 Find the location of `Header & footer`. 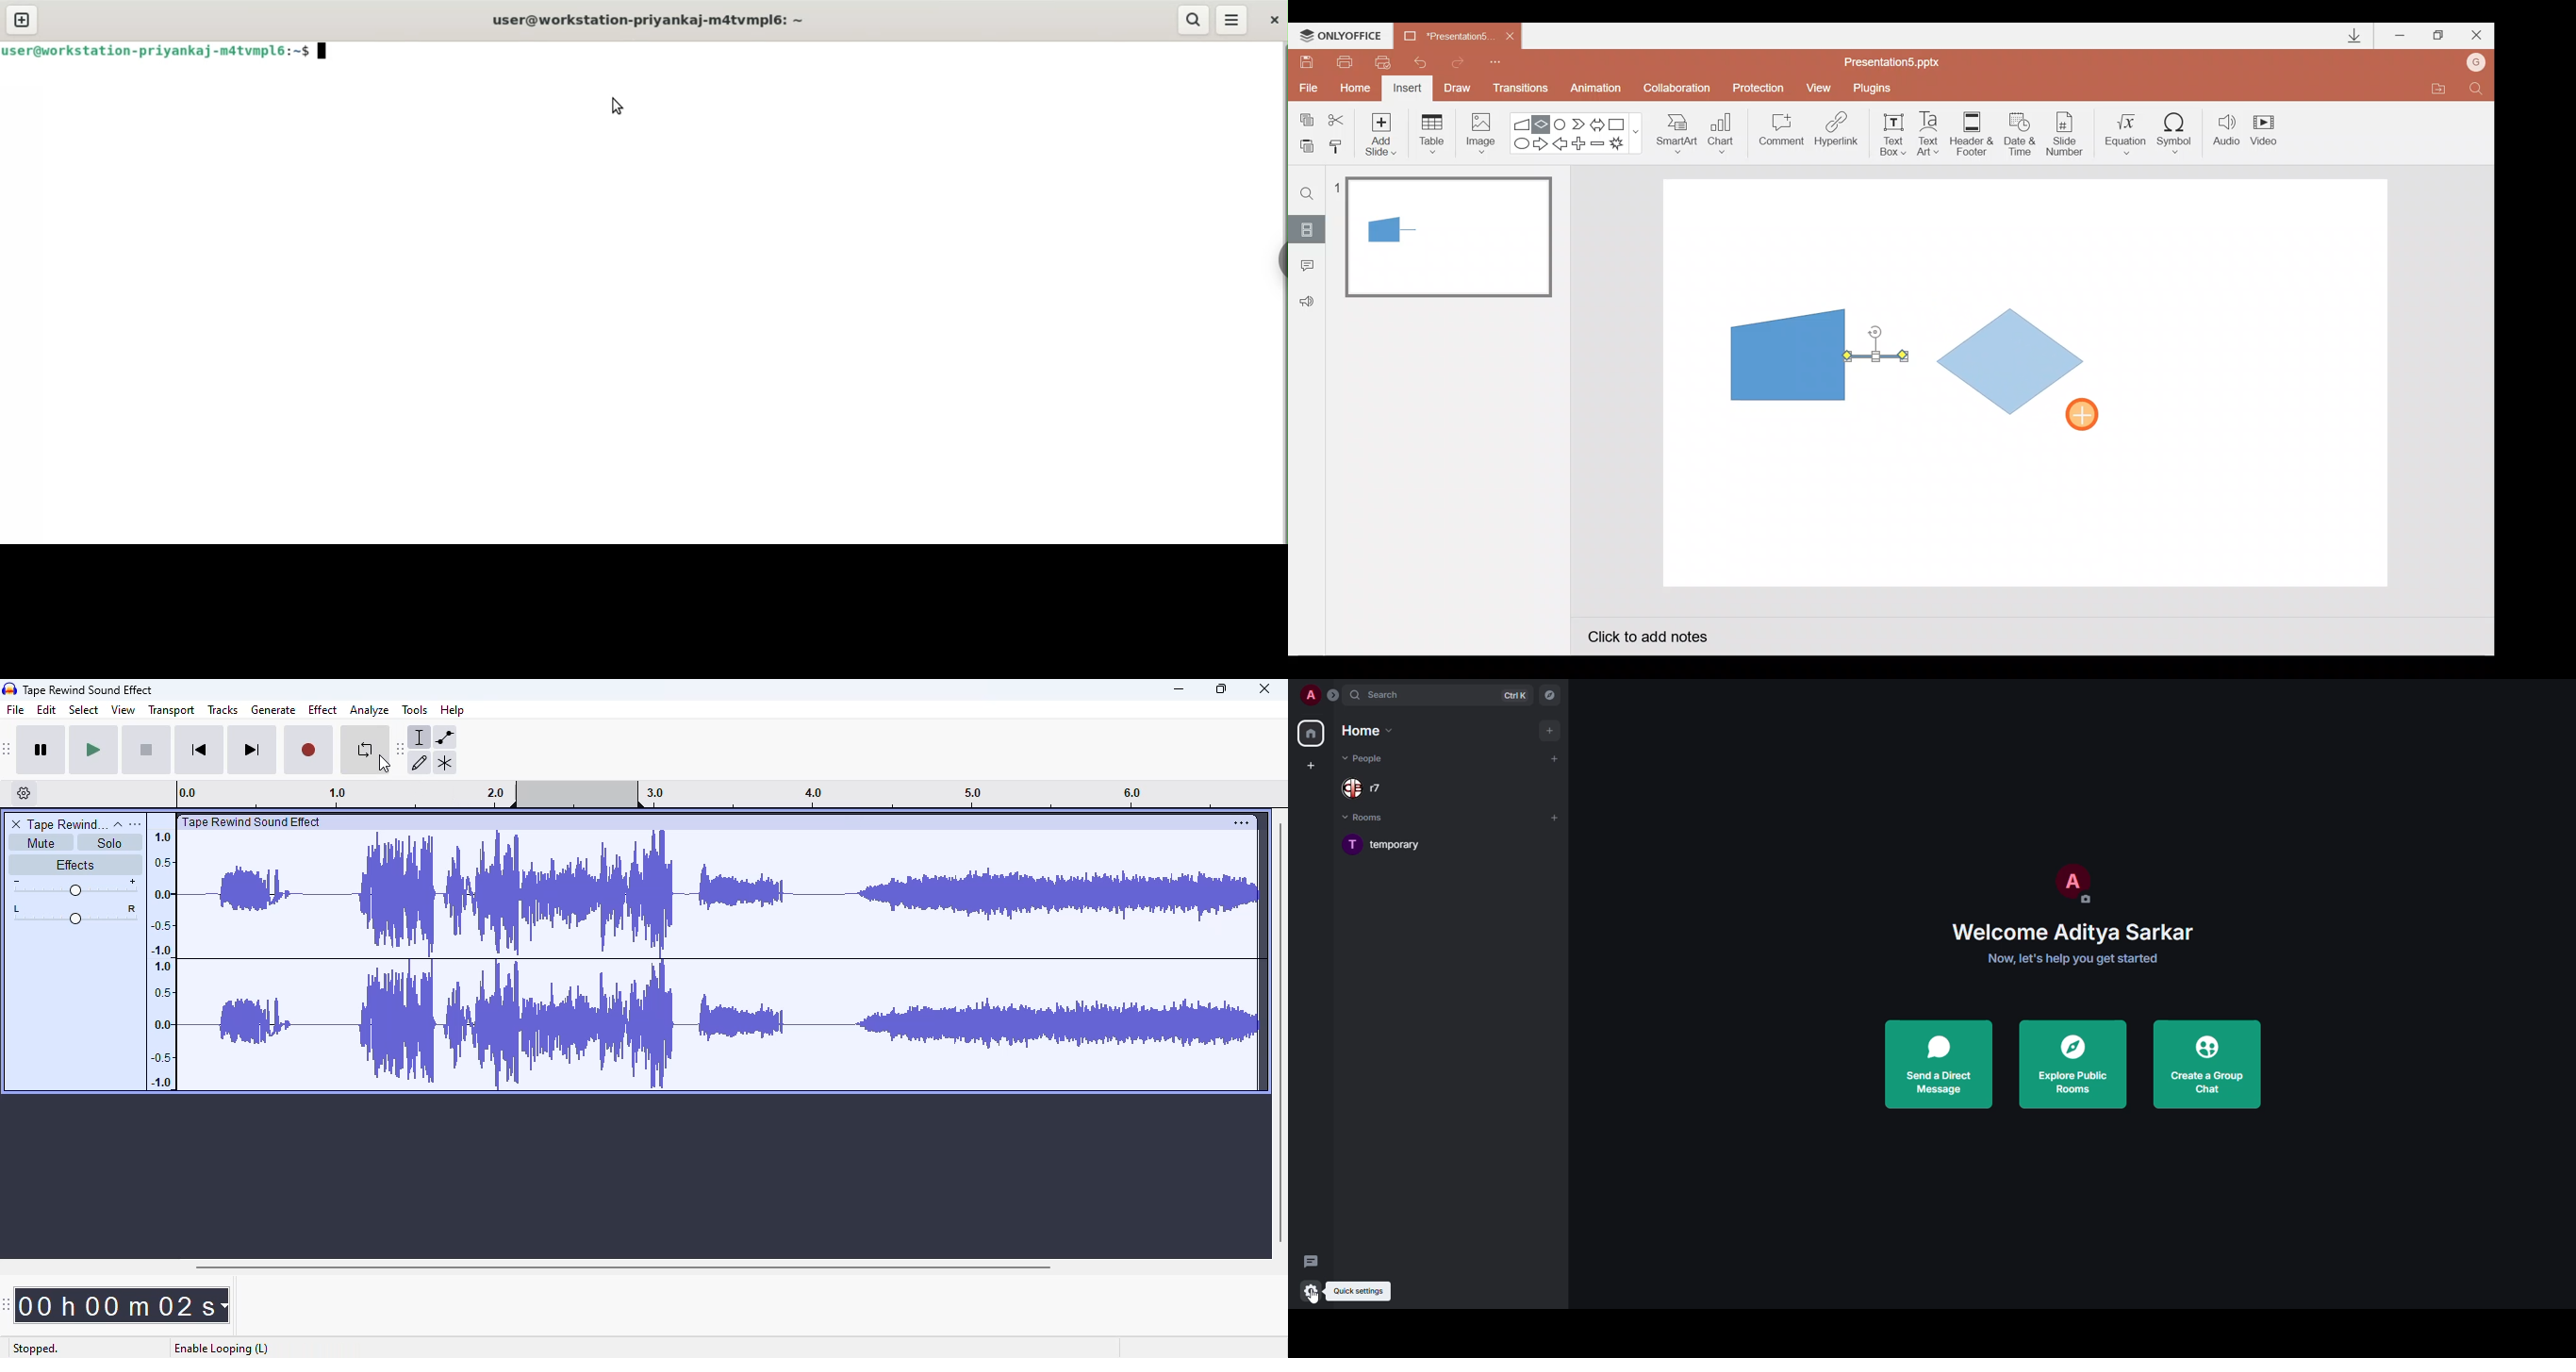

Header & footer is located at coordinates (1971, 133).